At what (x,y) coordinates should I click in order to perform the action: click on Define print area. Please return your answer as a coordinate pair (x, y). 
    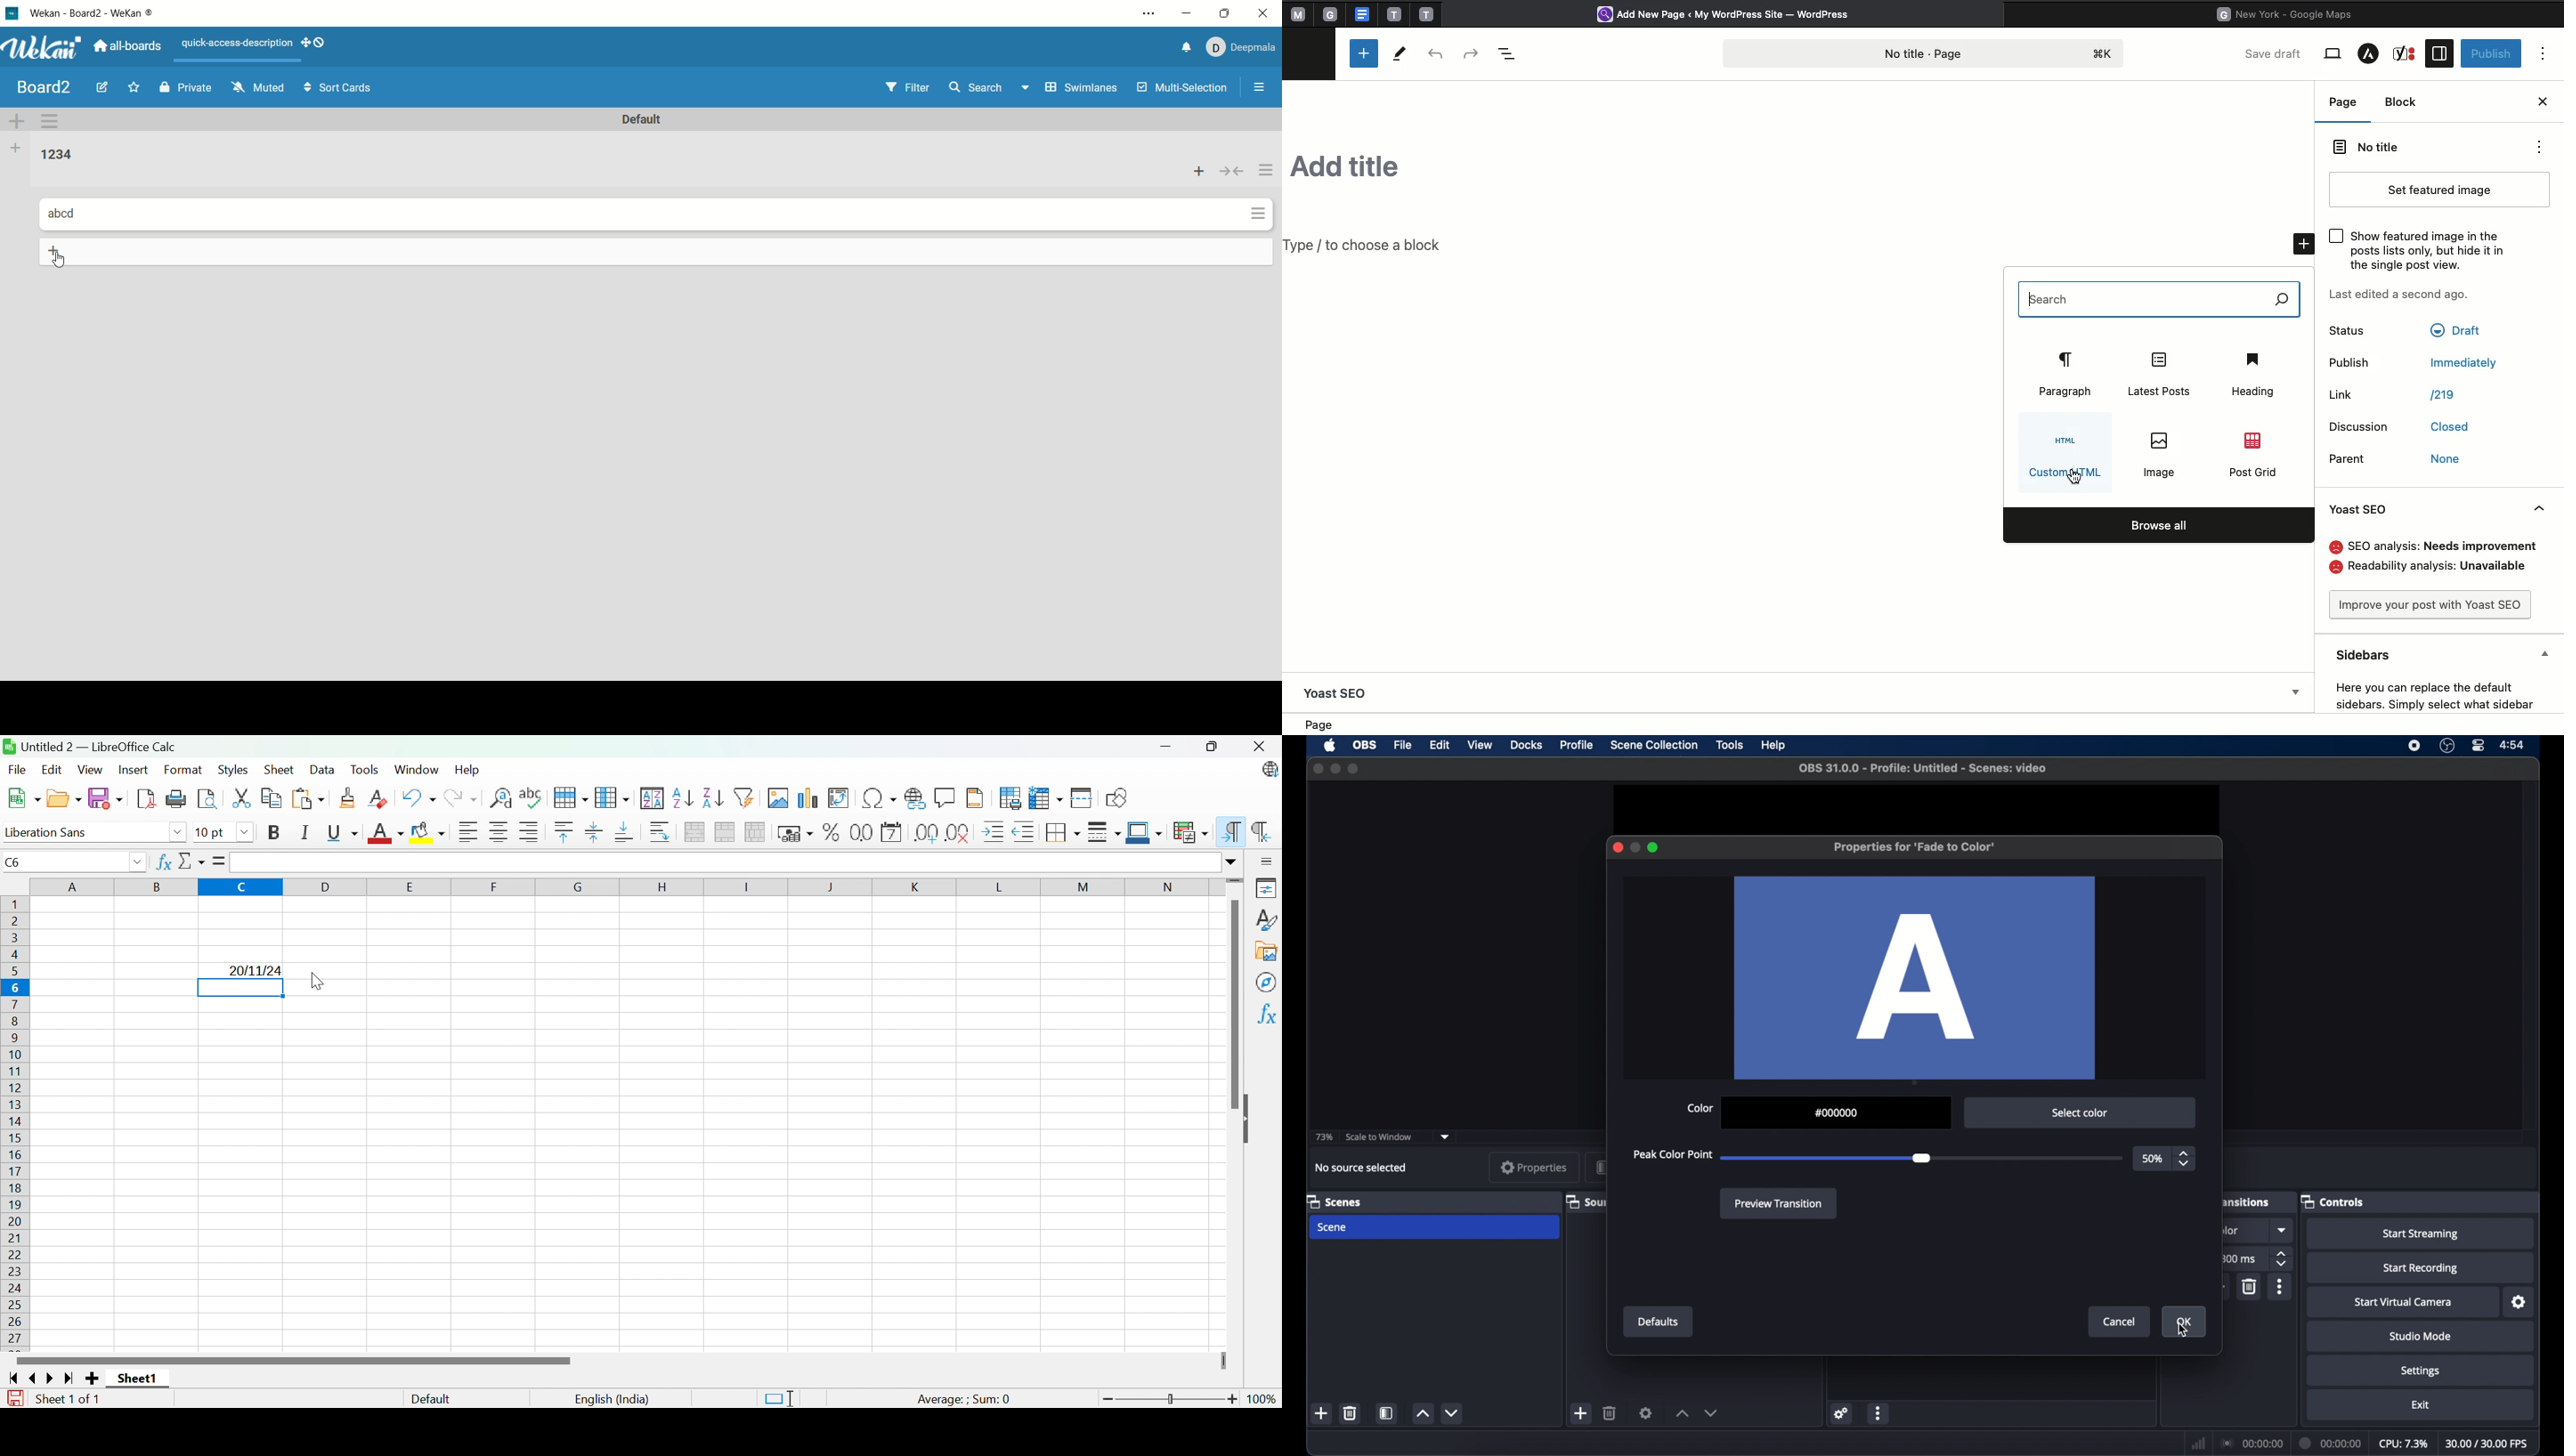
    Looking at the image, I should click on (1011, 798).